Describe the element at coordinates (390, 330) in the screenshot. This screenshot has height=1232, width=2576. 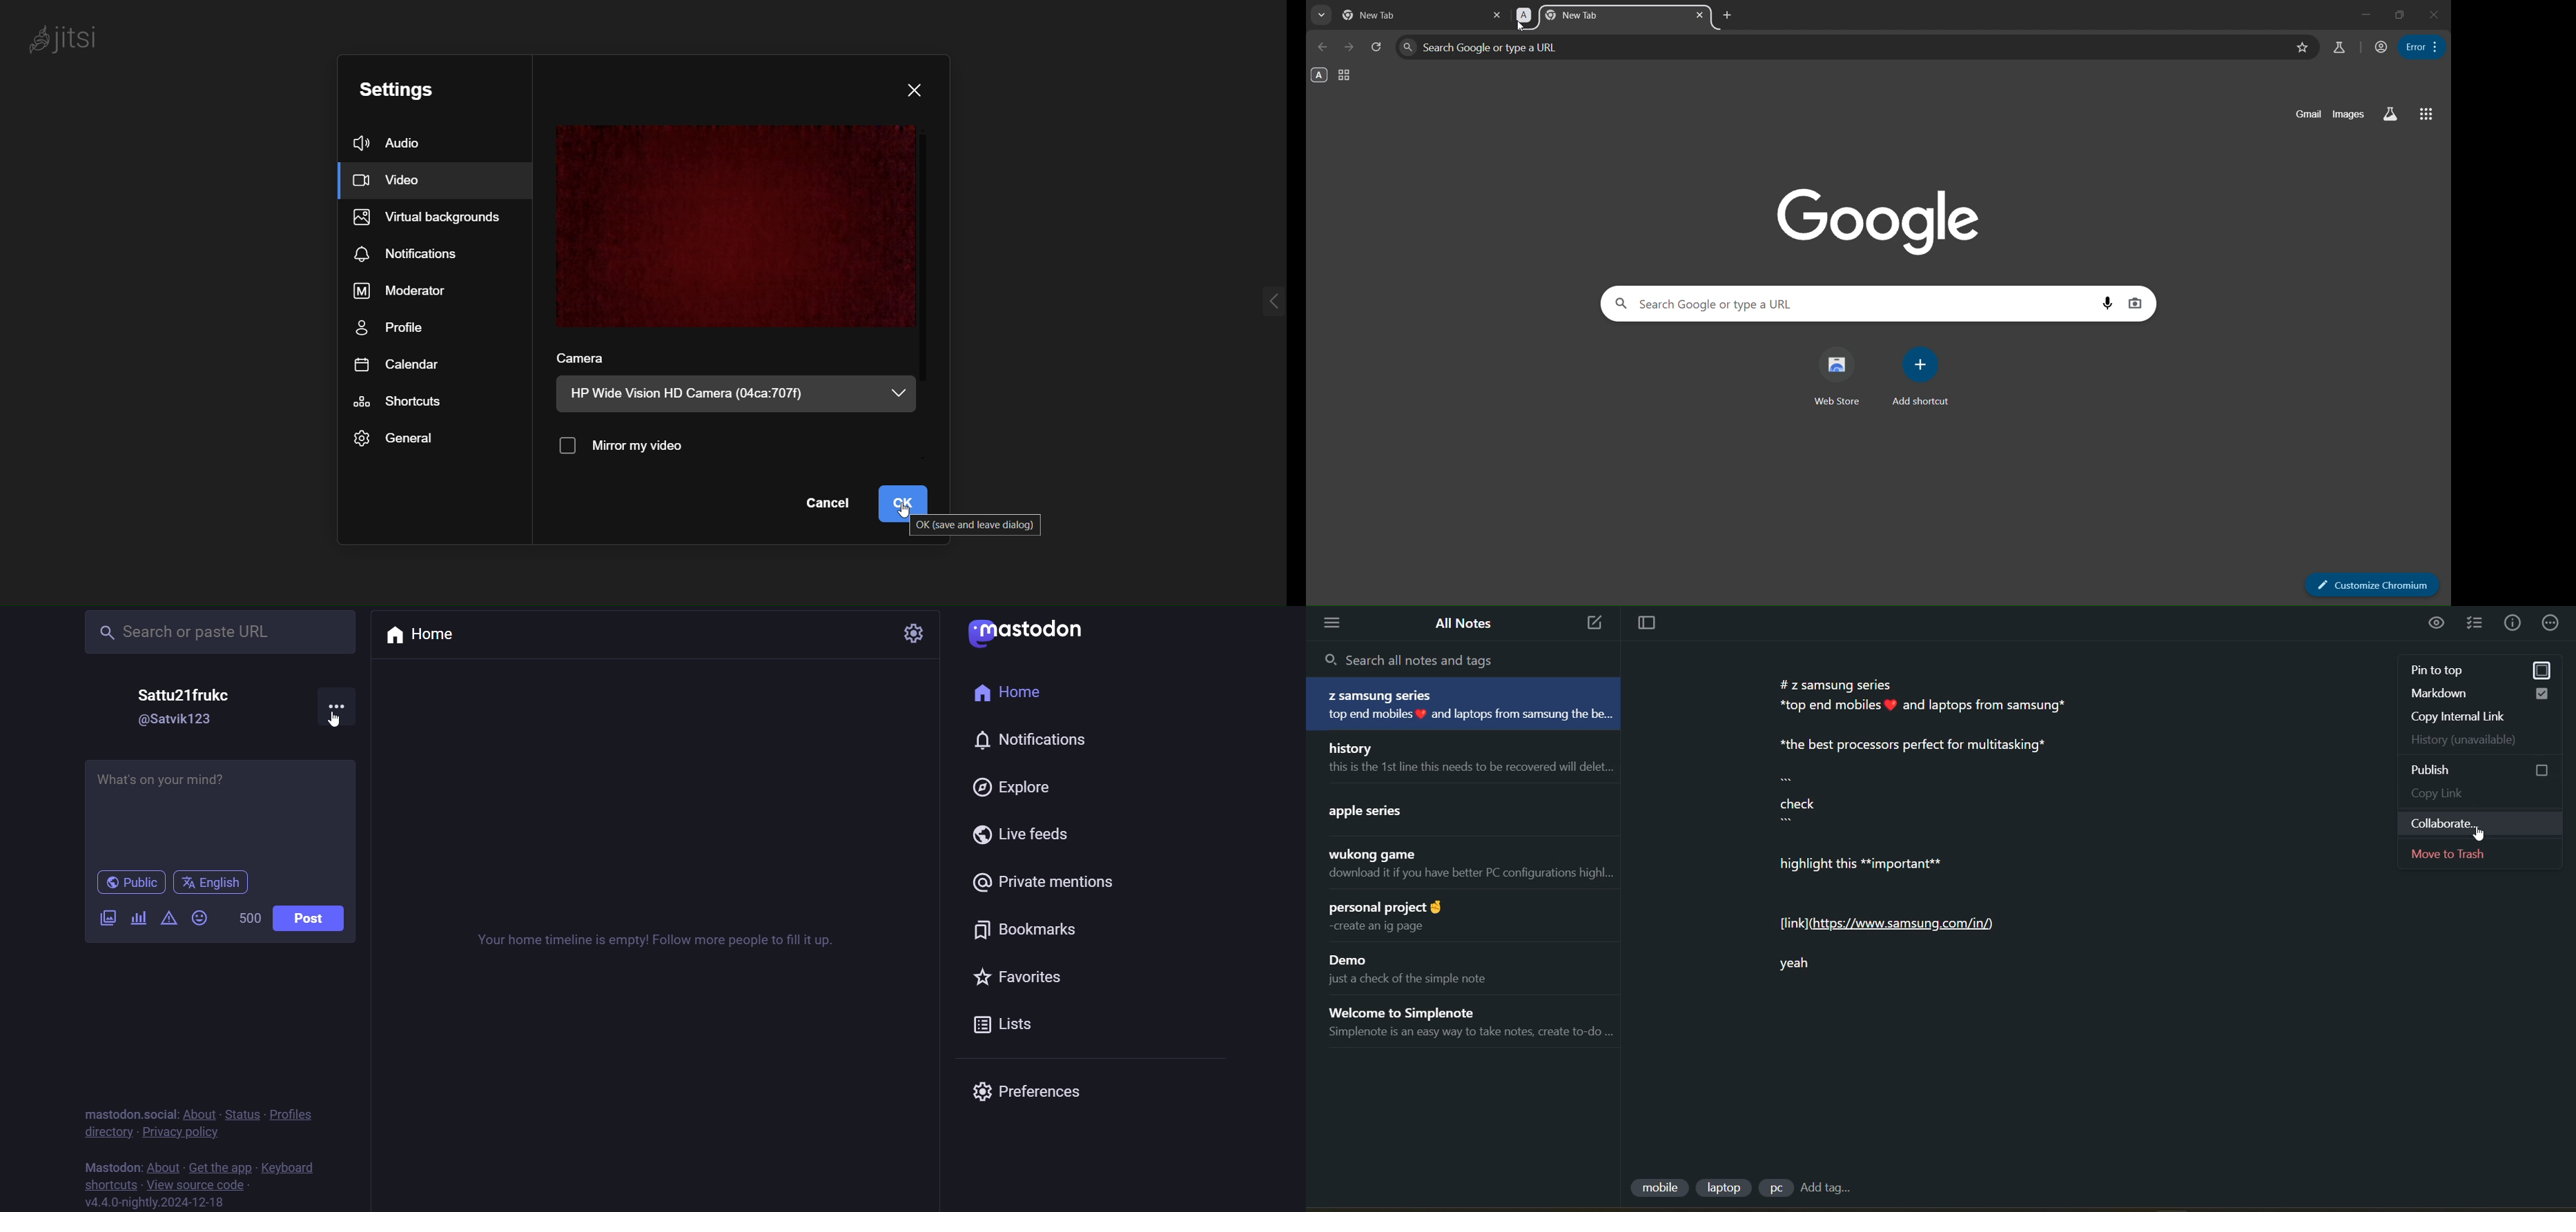
I see `profile` at that location.